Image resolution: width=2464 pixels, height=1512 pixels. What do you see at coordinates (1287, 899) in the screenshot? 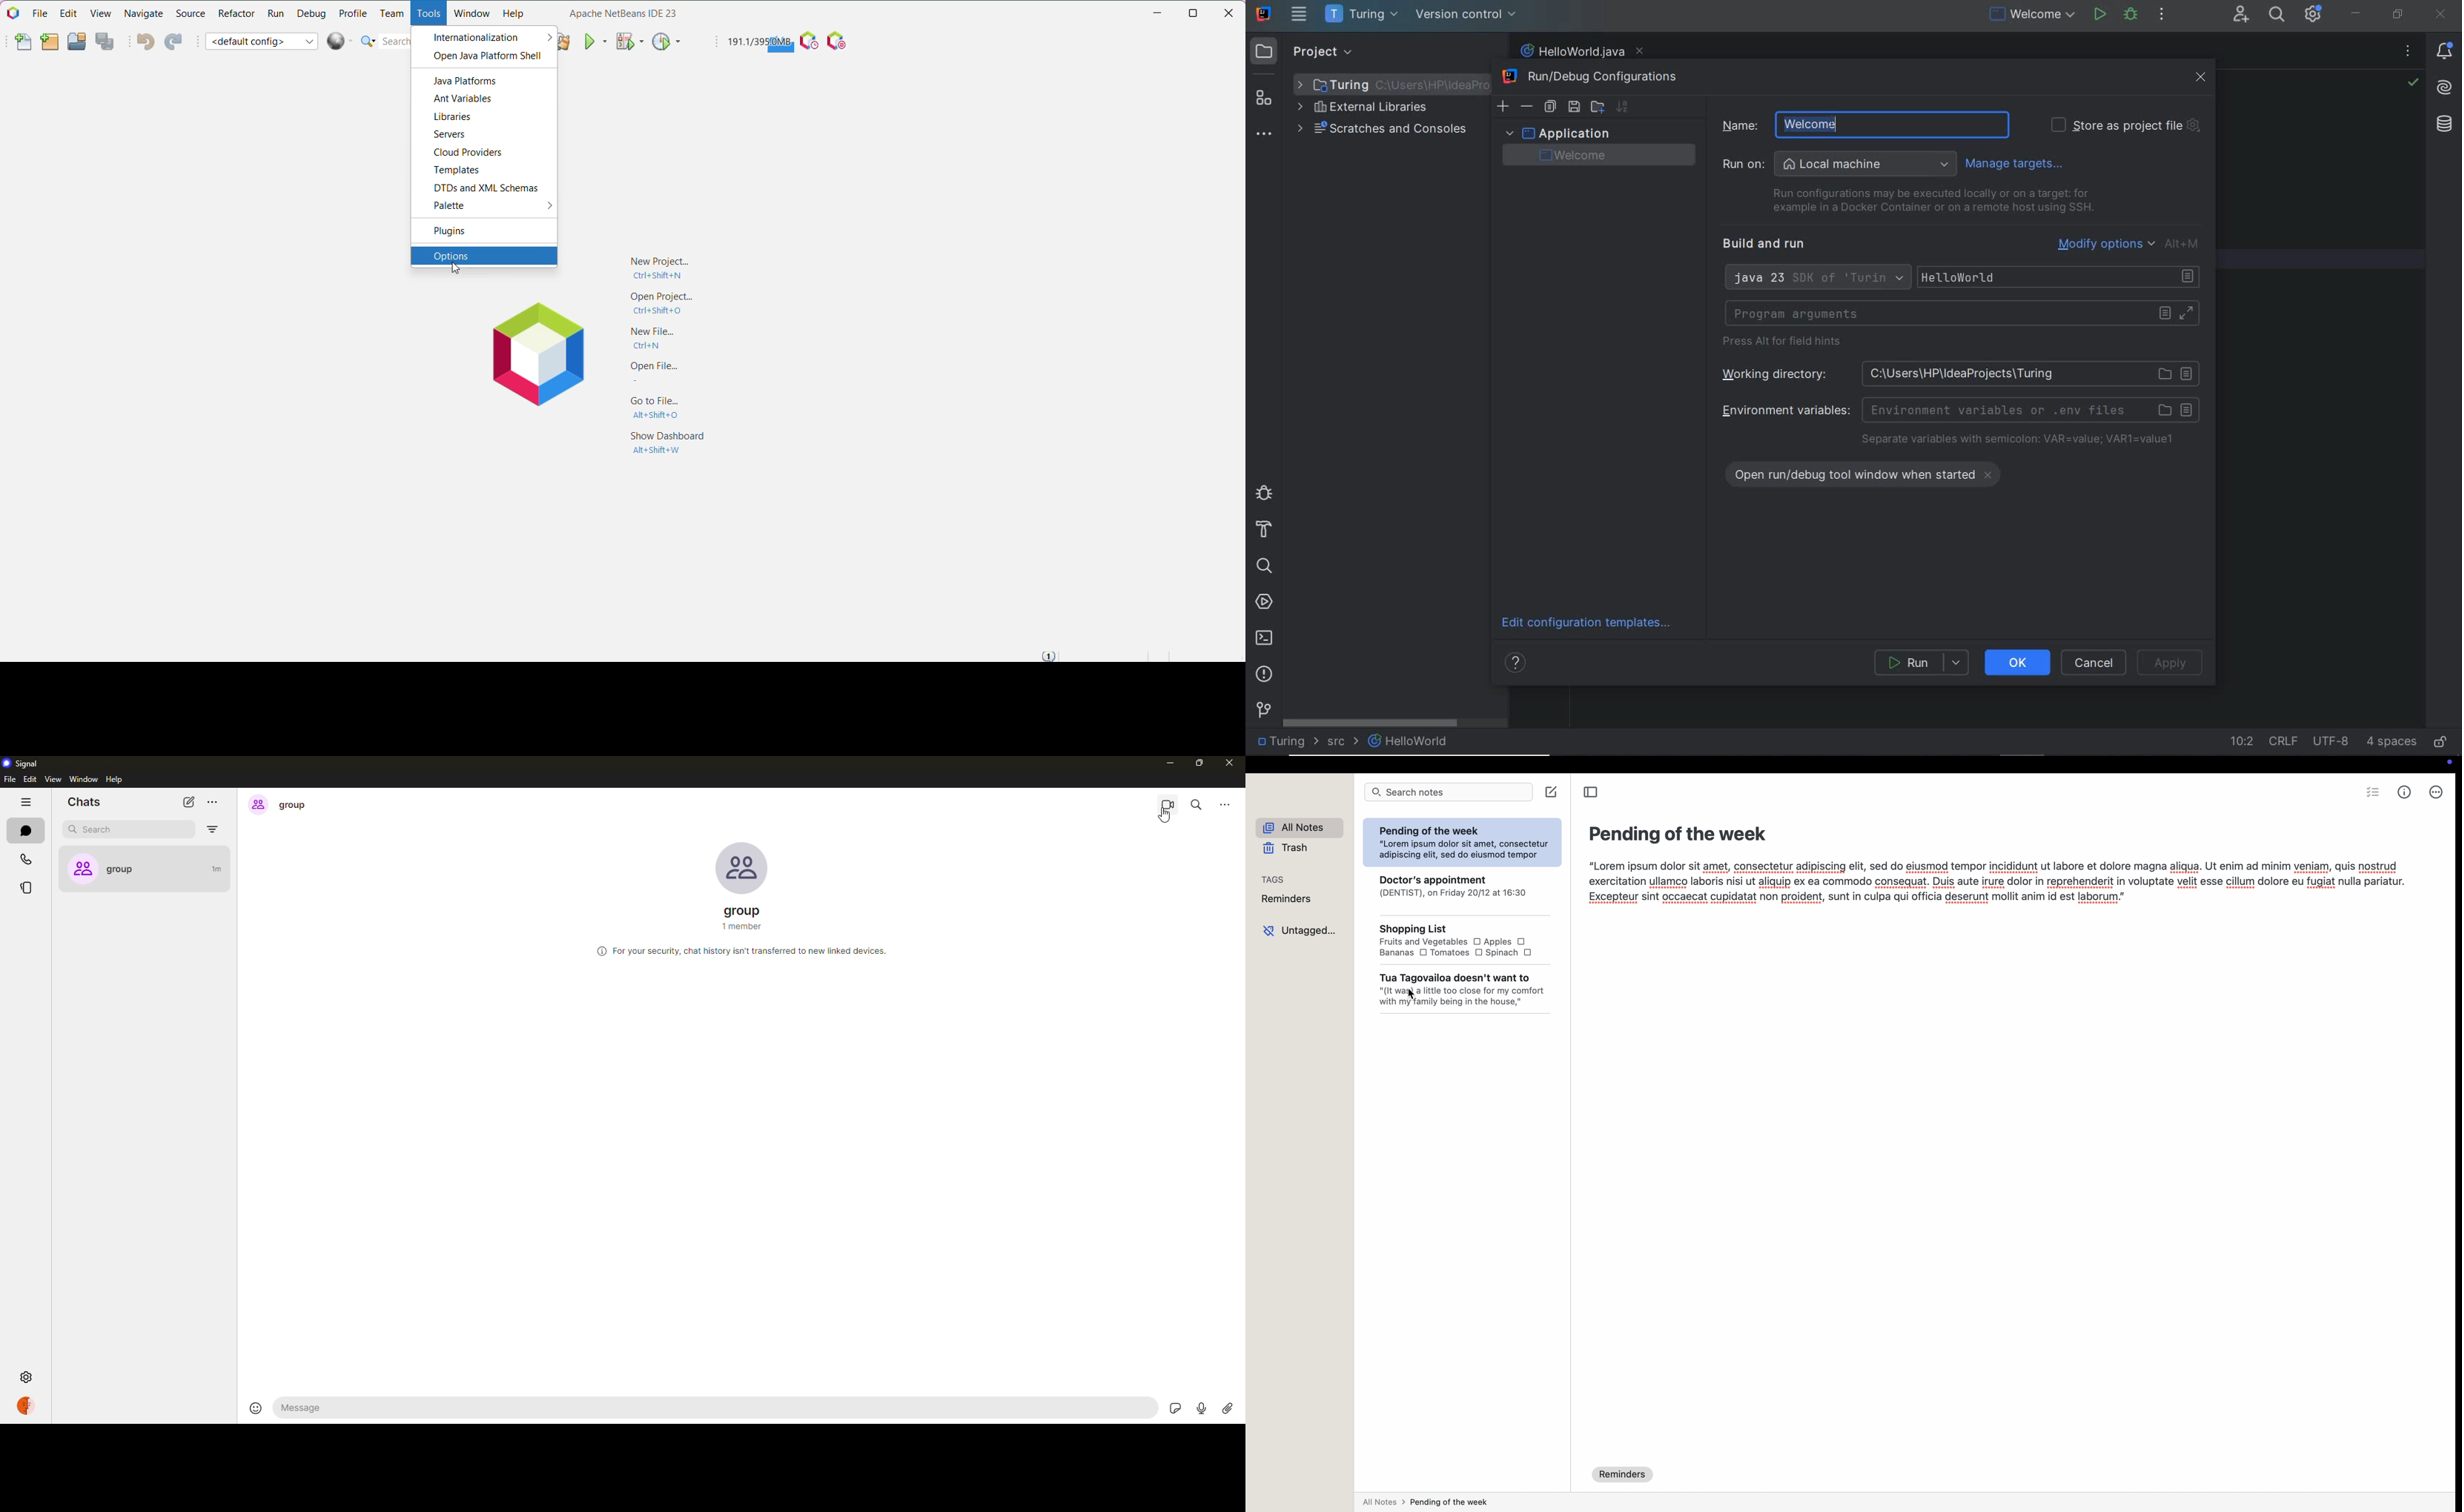
I see `reminders` at bounding box center [1287, 899].